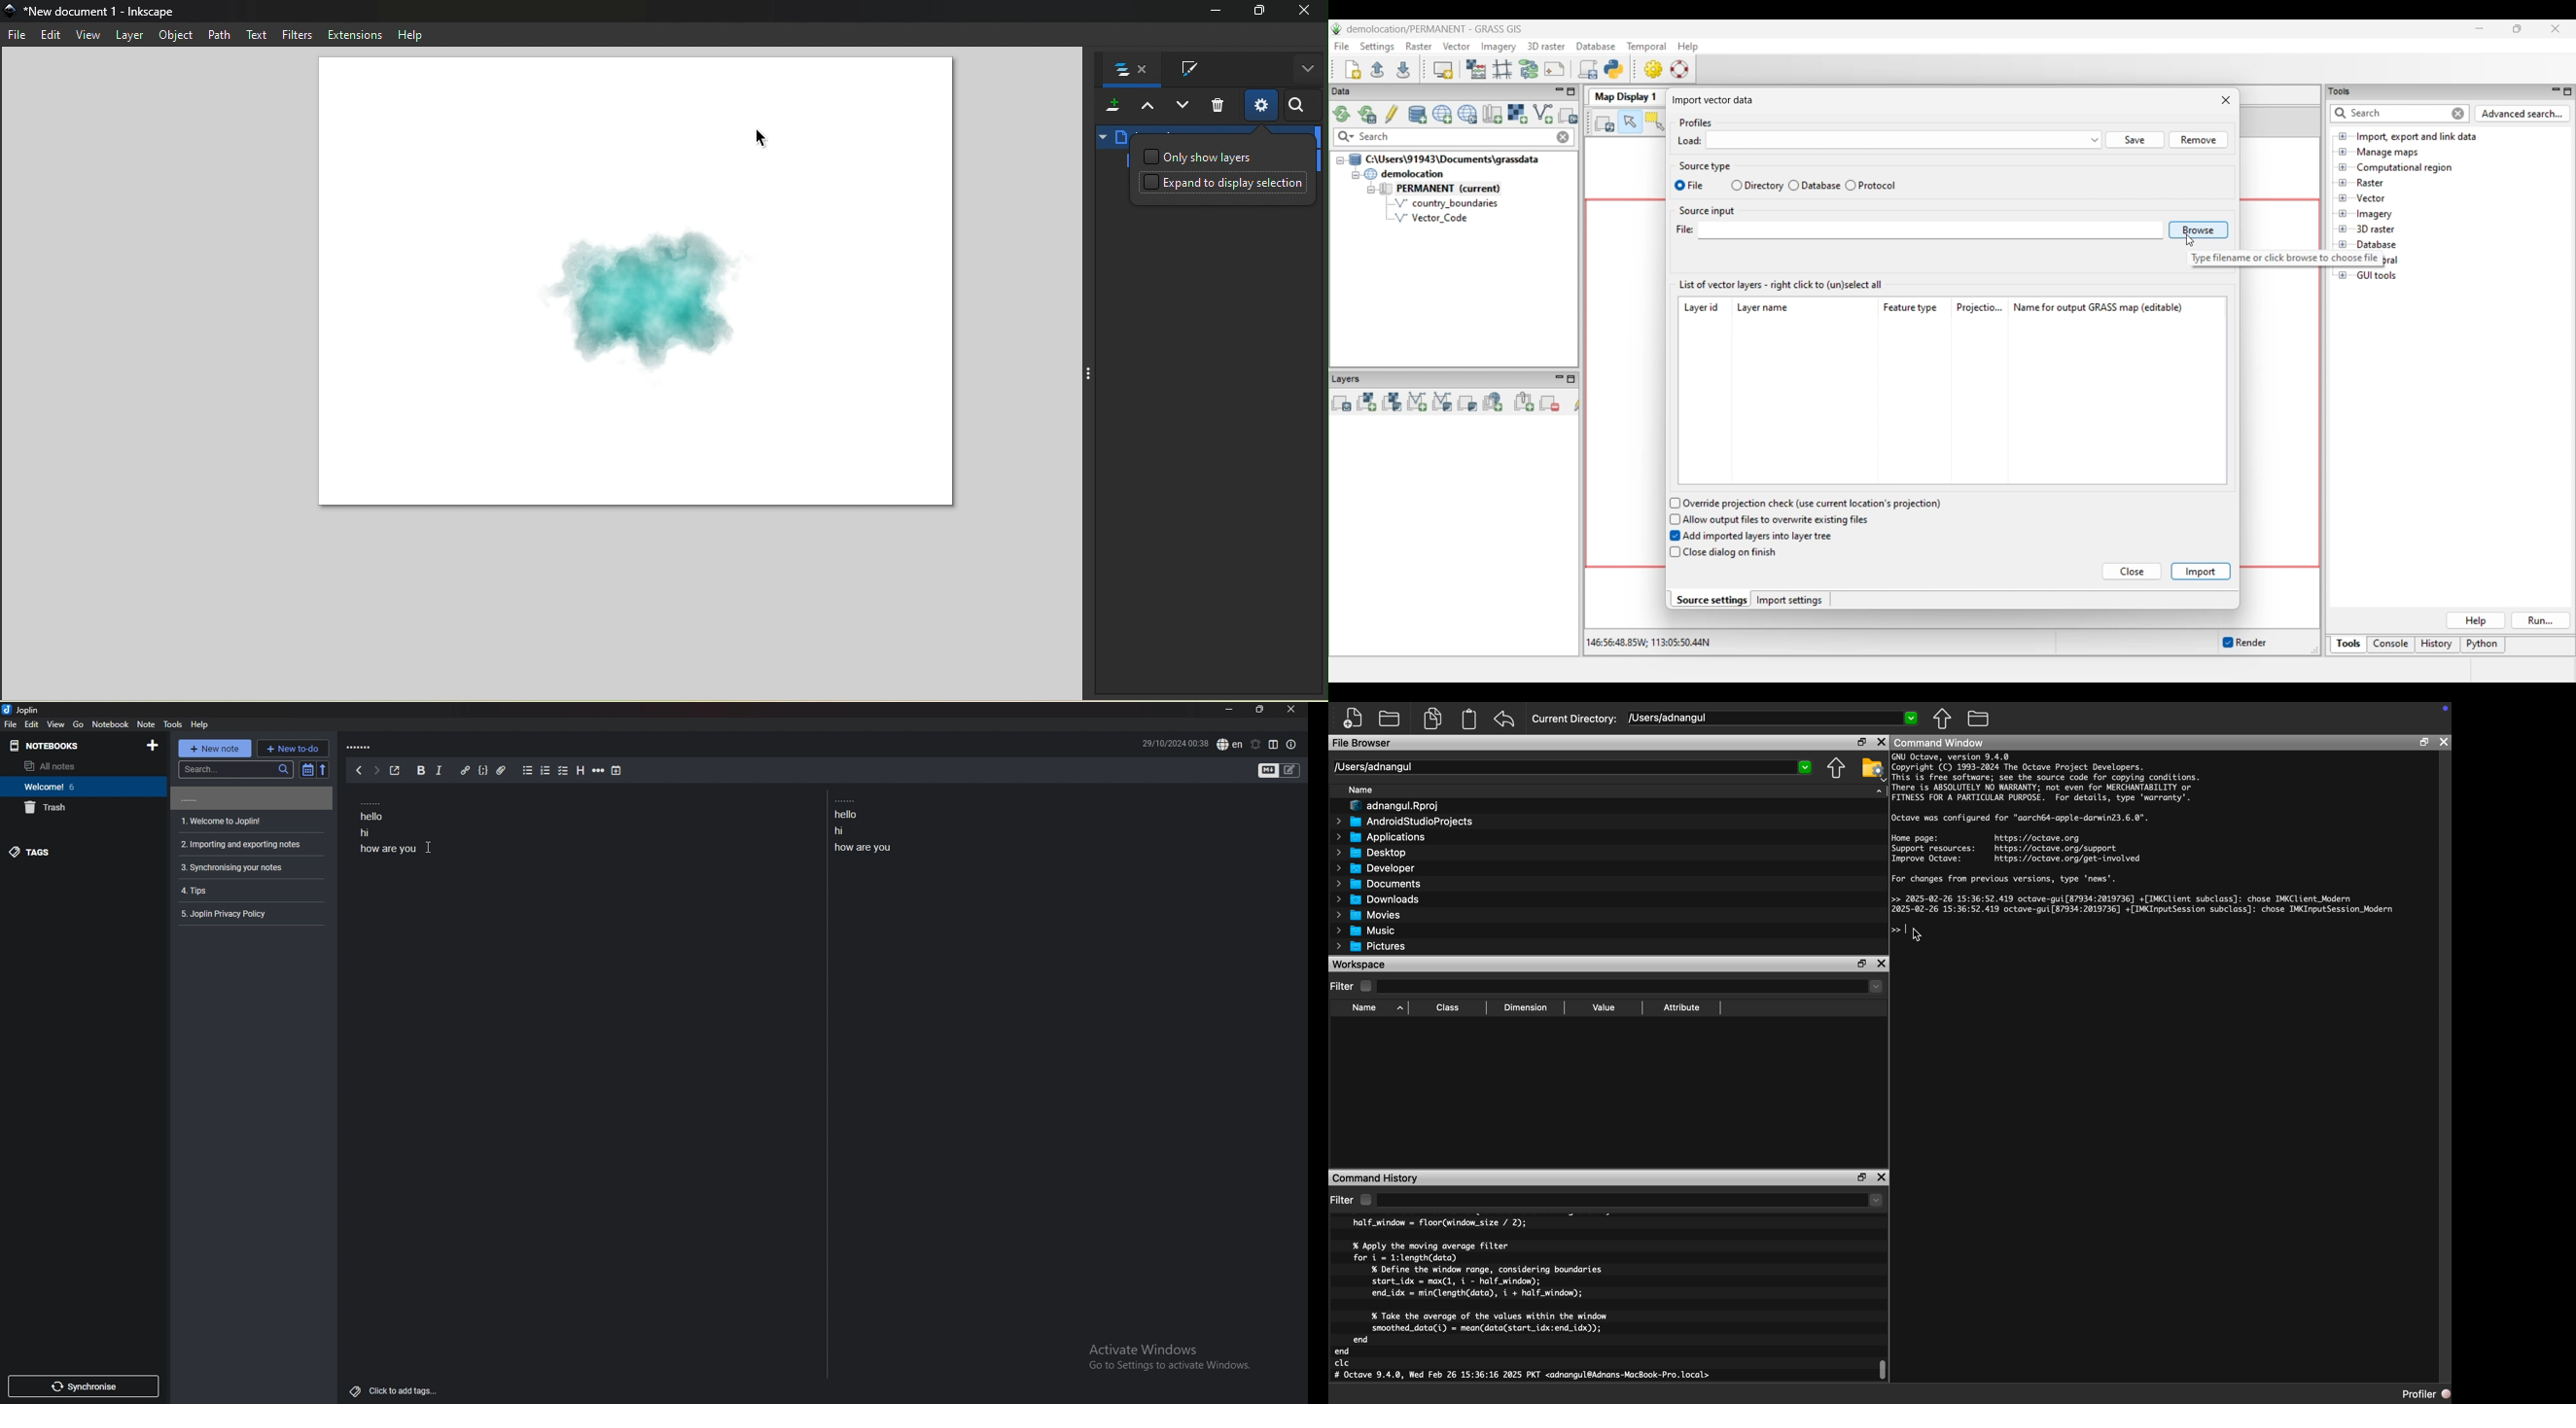  Describe the element at coordinates (112, 724) in the screenshot. I see `notebook` at that location.